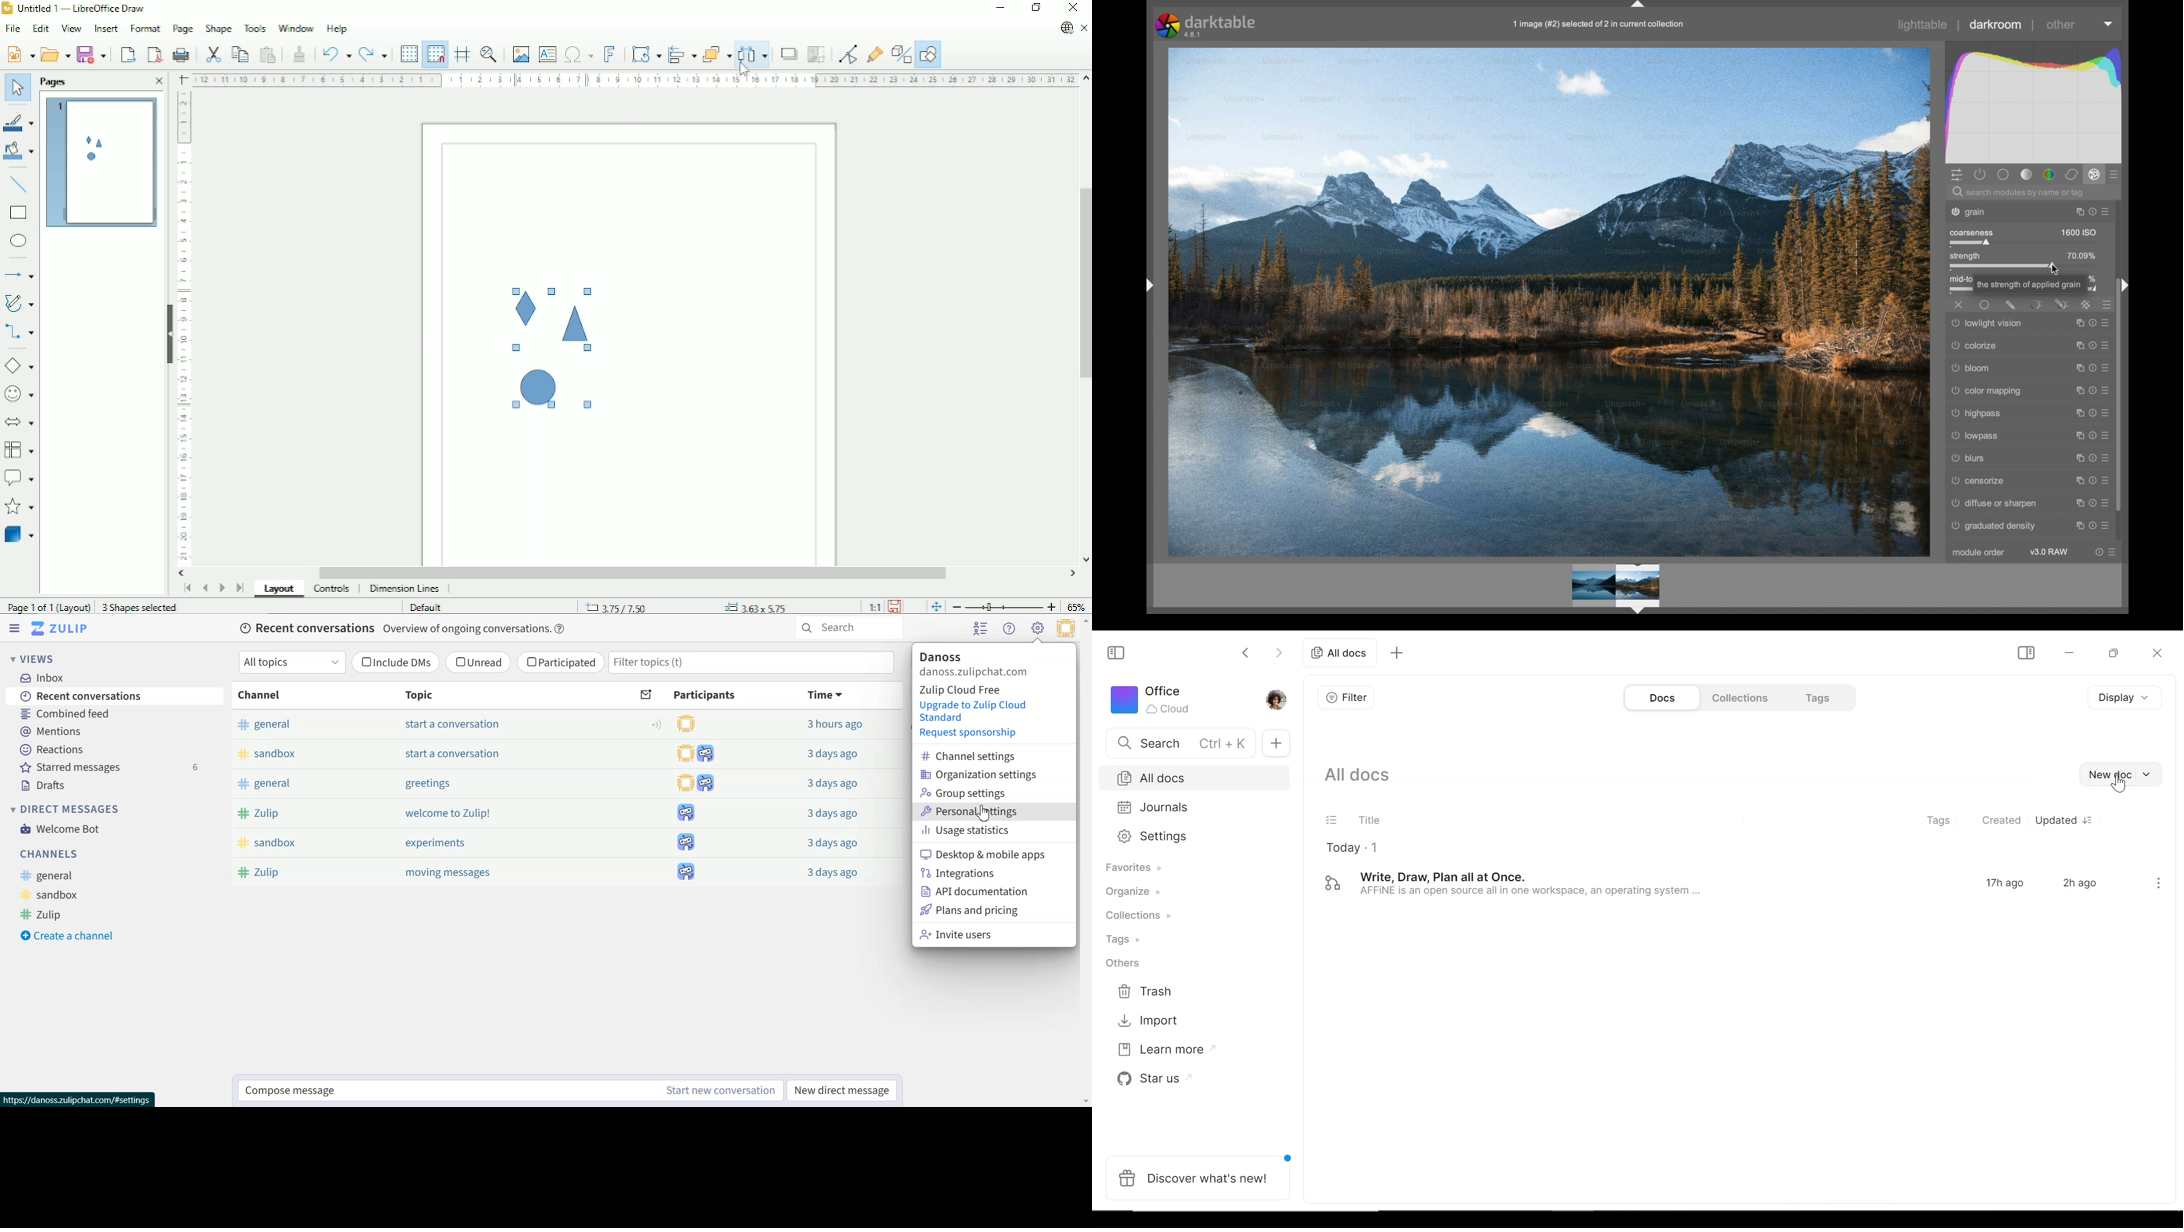  What do you see at coordinates (67, 936) in the screenshot?
I see `Create a channel` at bounding box center [67, 936].